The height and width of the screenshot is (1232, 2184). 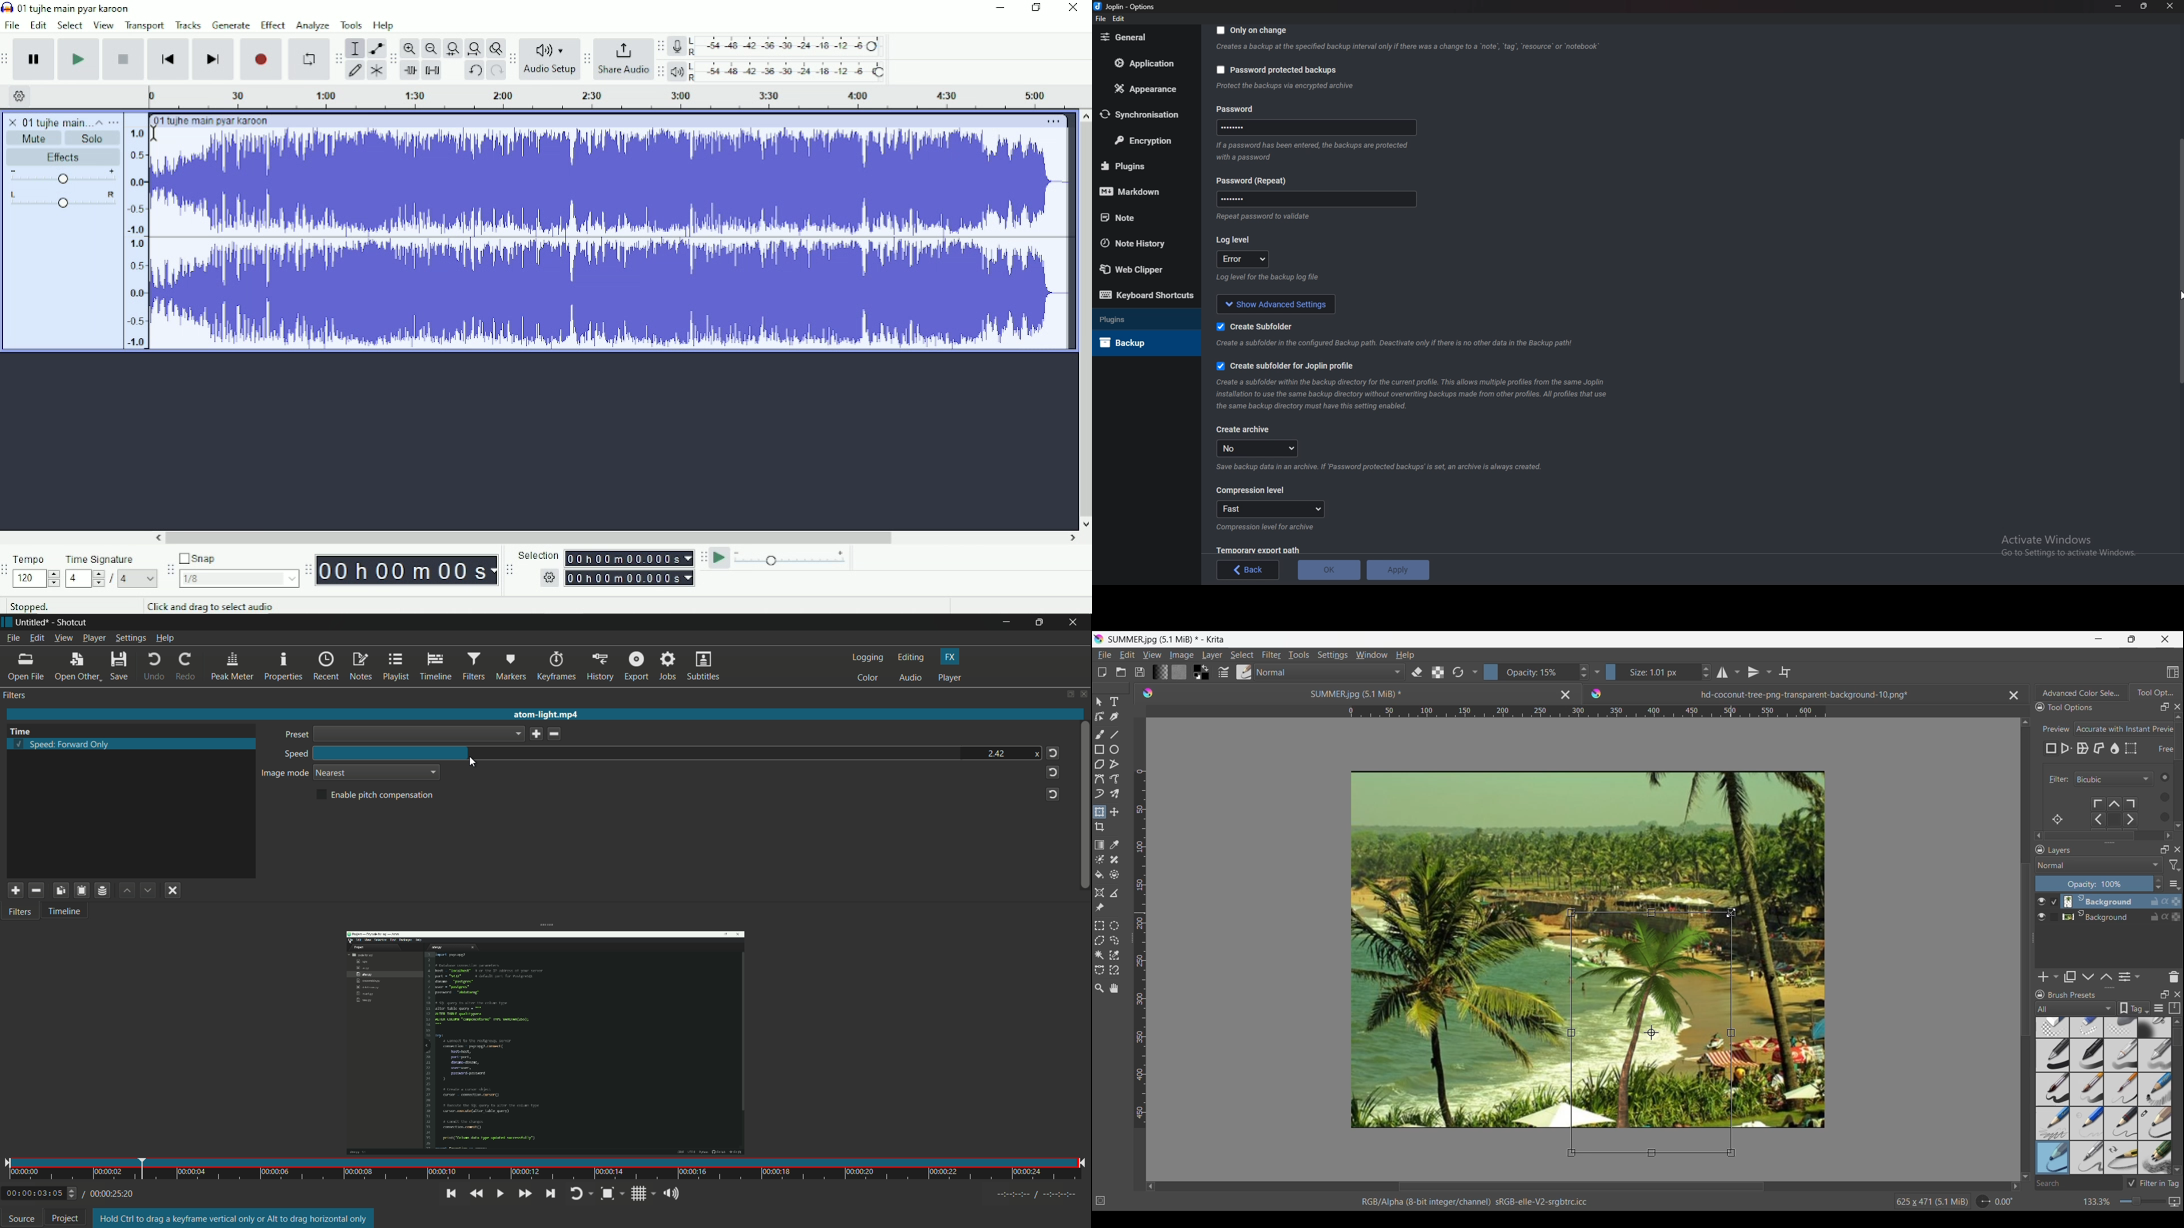 I want to click on Mesh, so click(x=2131, y=748).